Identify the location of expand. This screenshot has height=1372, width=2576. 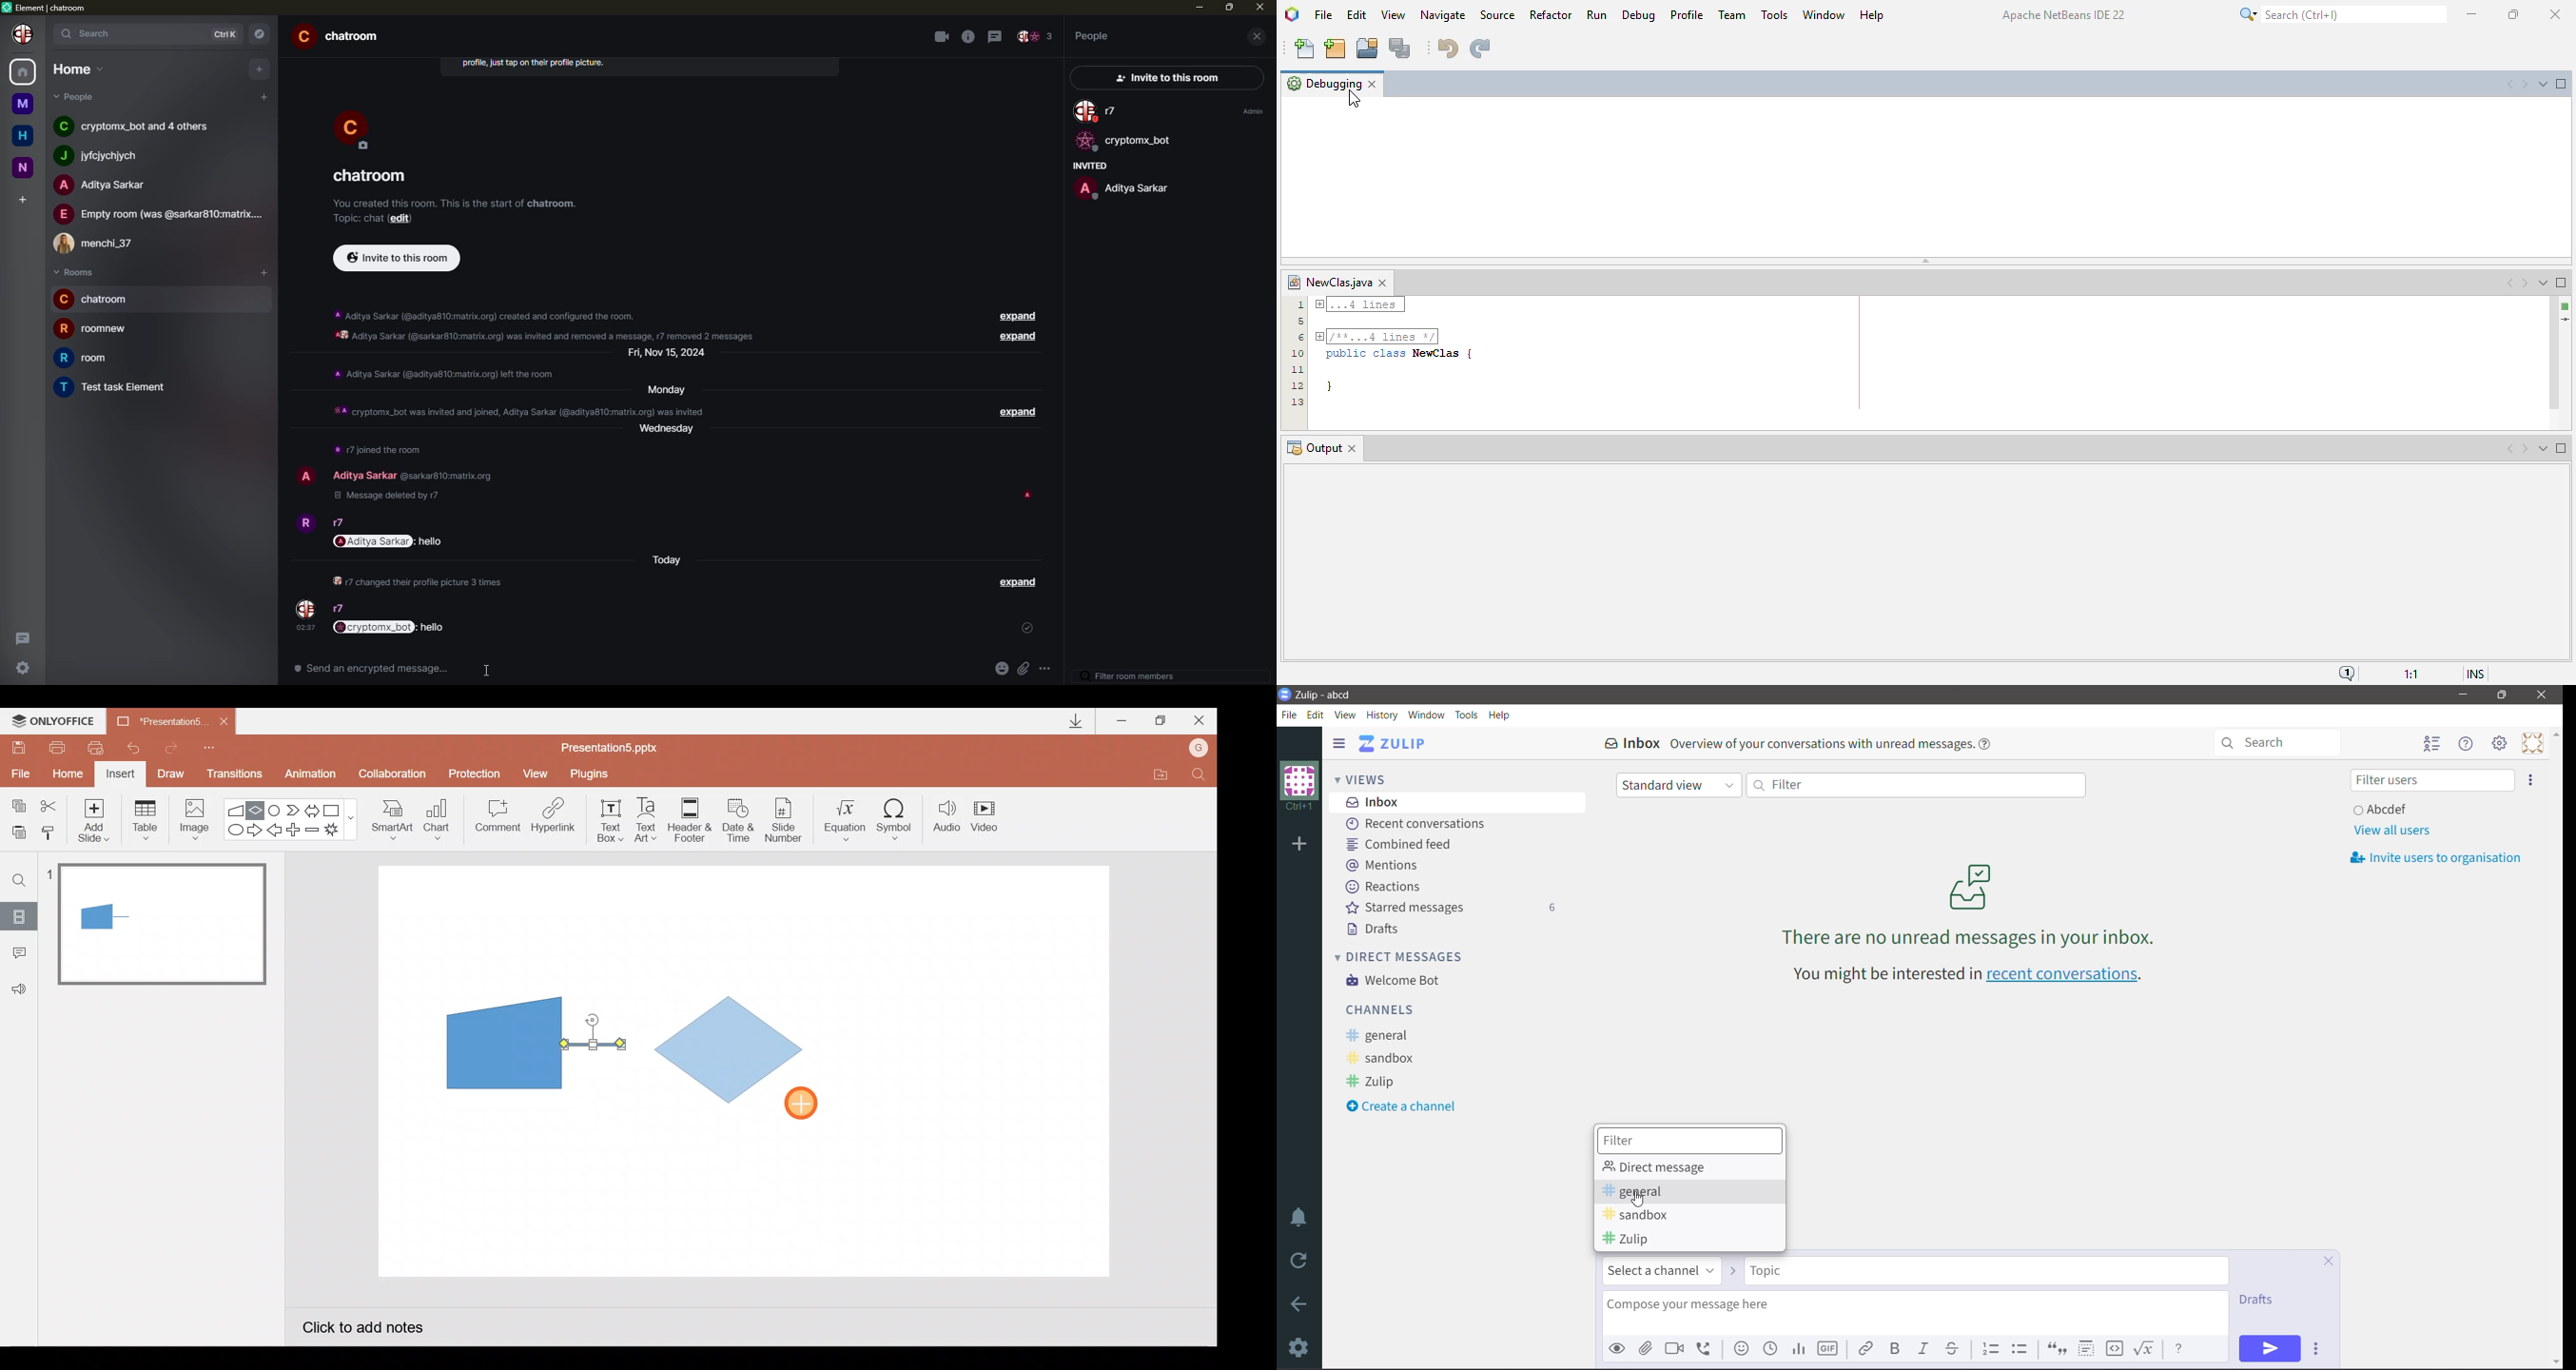
(1020, 340).